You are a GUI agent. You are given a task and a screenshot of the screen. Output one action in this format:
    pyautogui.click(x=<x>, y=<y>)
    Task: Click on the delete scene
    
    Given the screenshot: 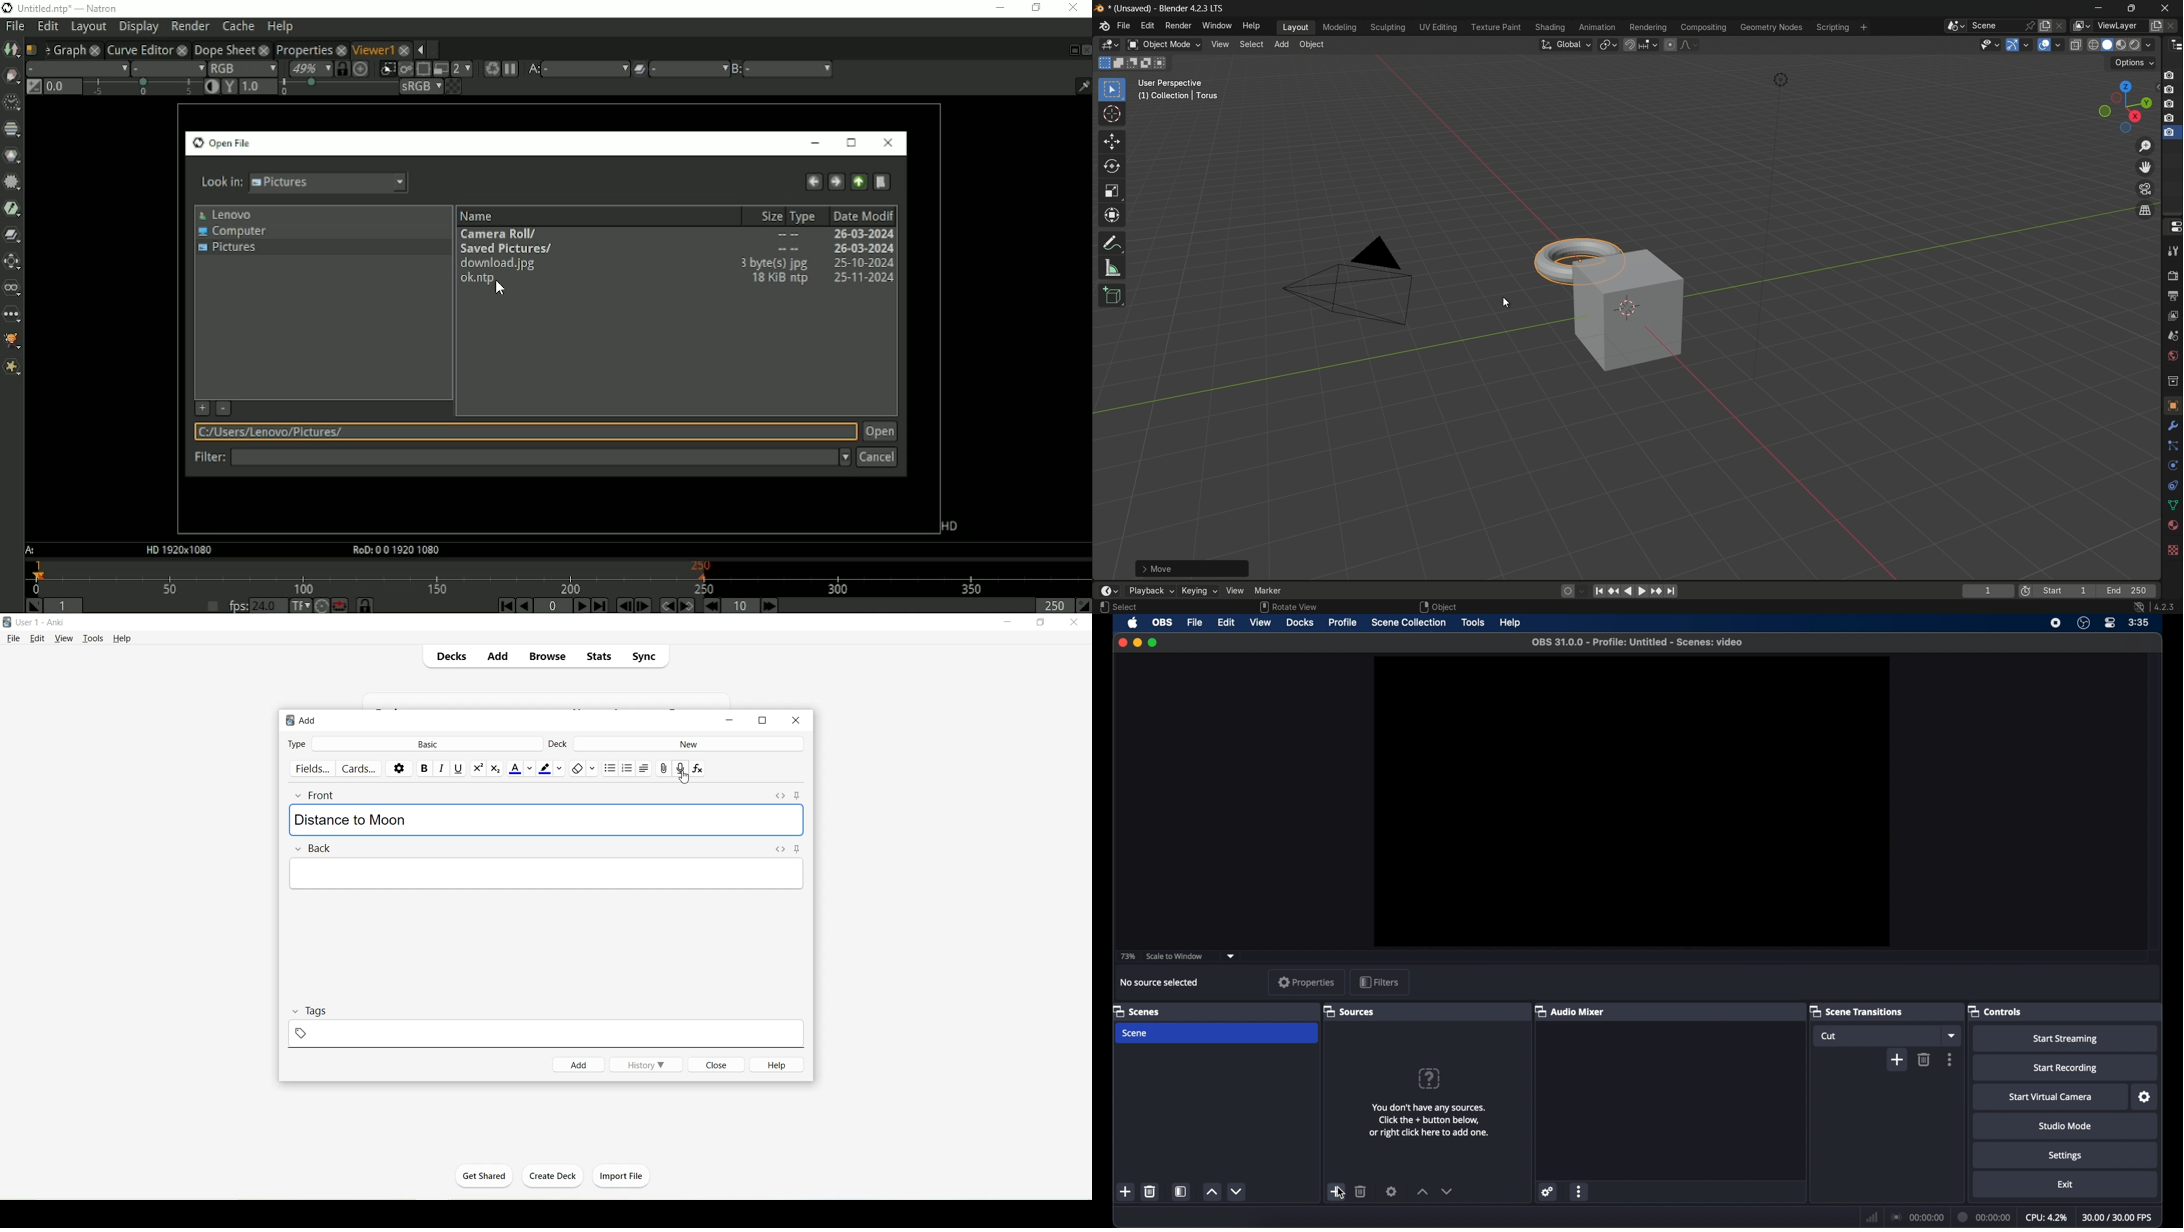 What is the action you would take?
    pyautogui.click(x=2061, y=26)
    